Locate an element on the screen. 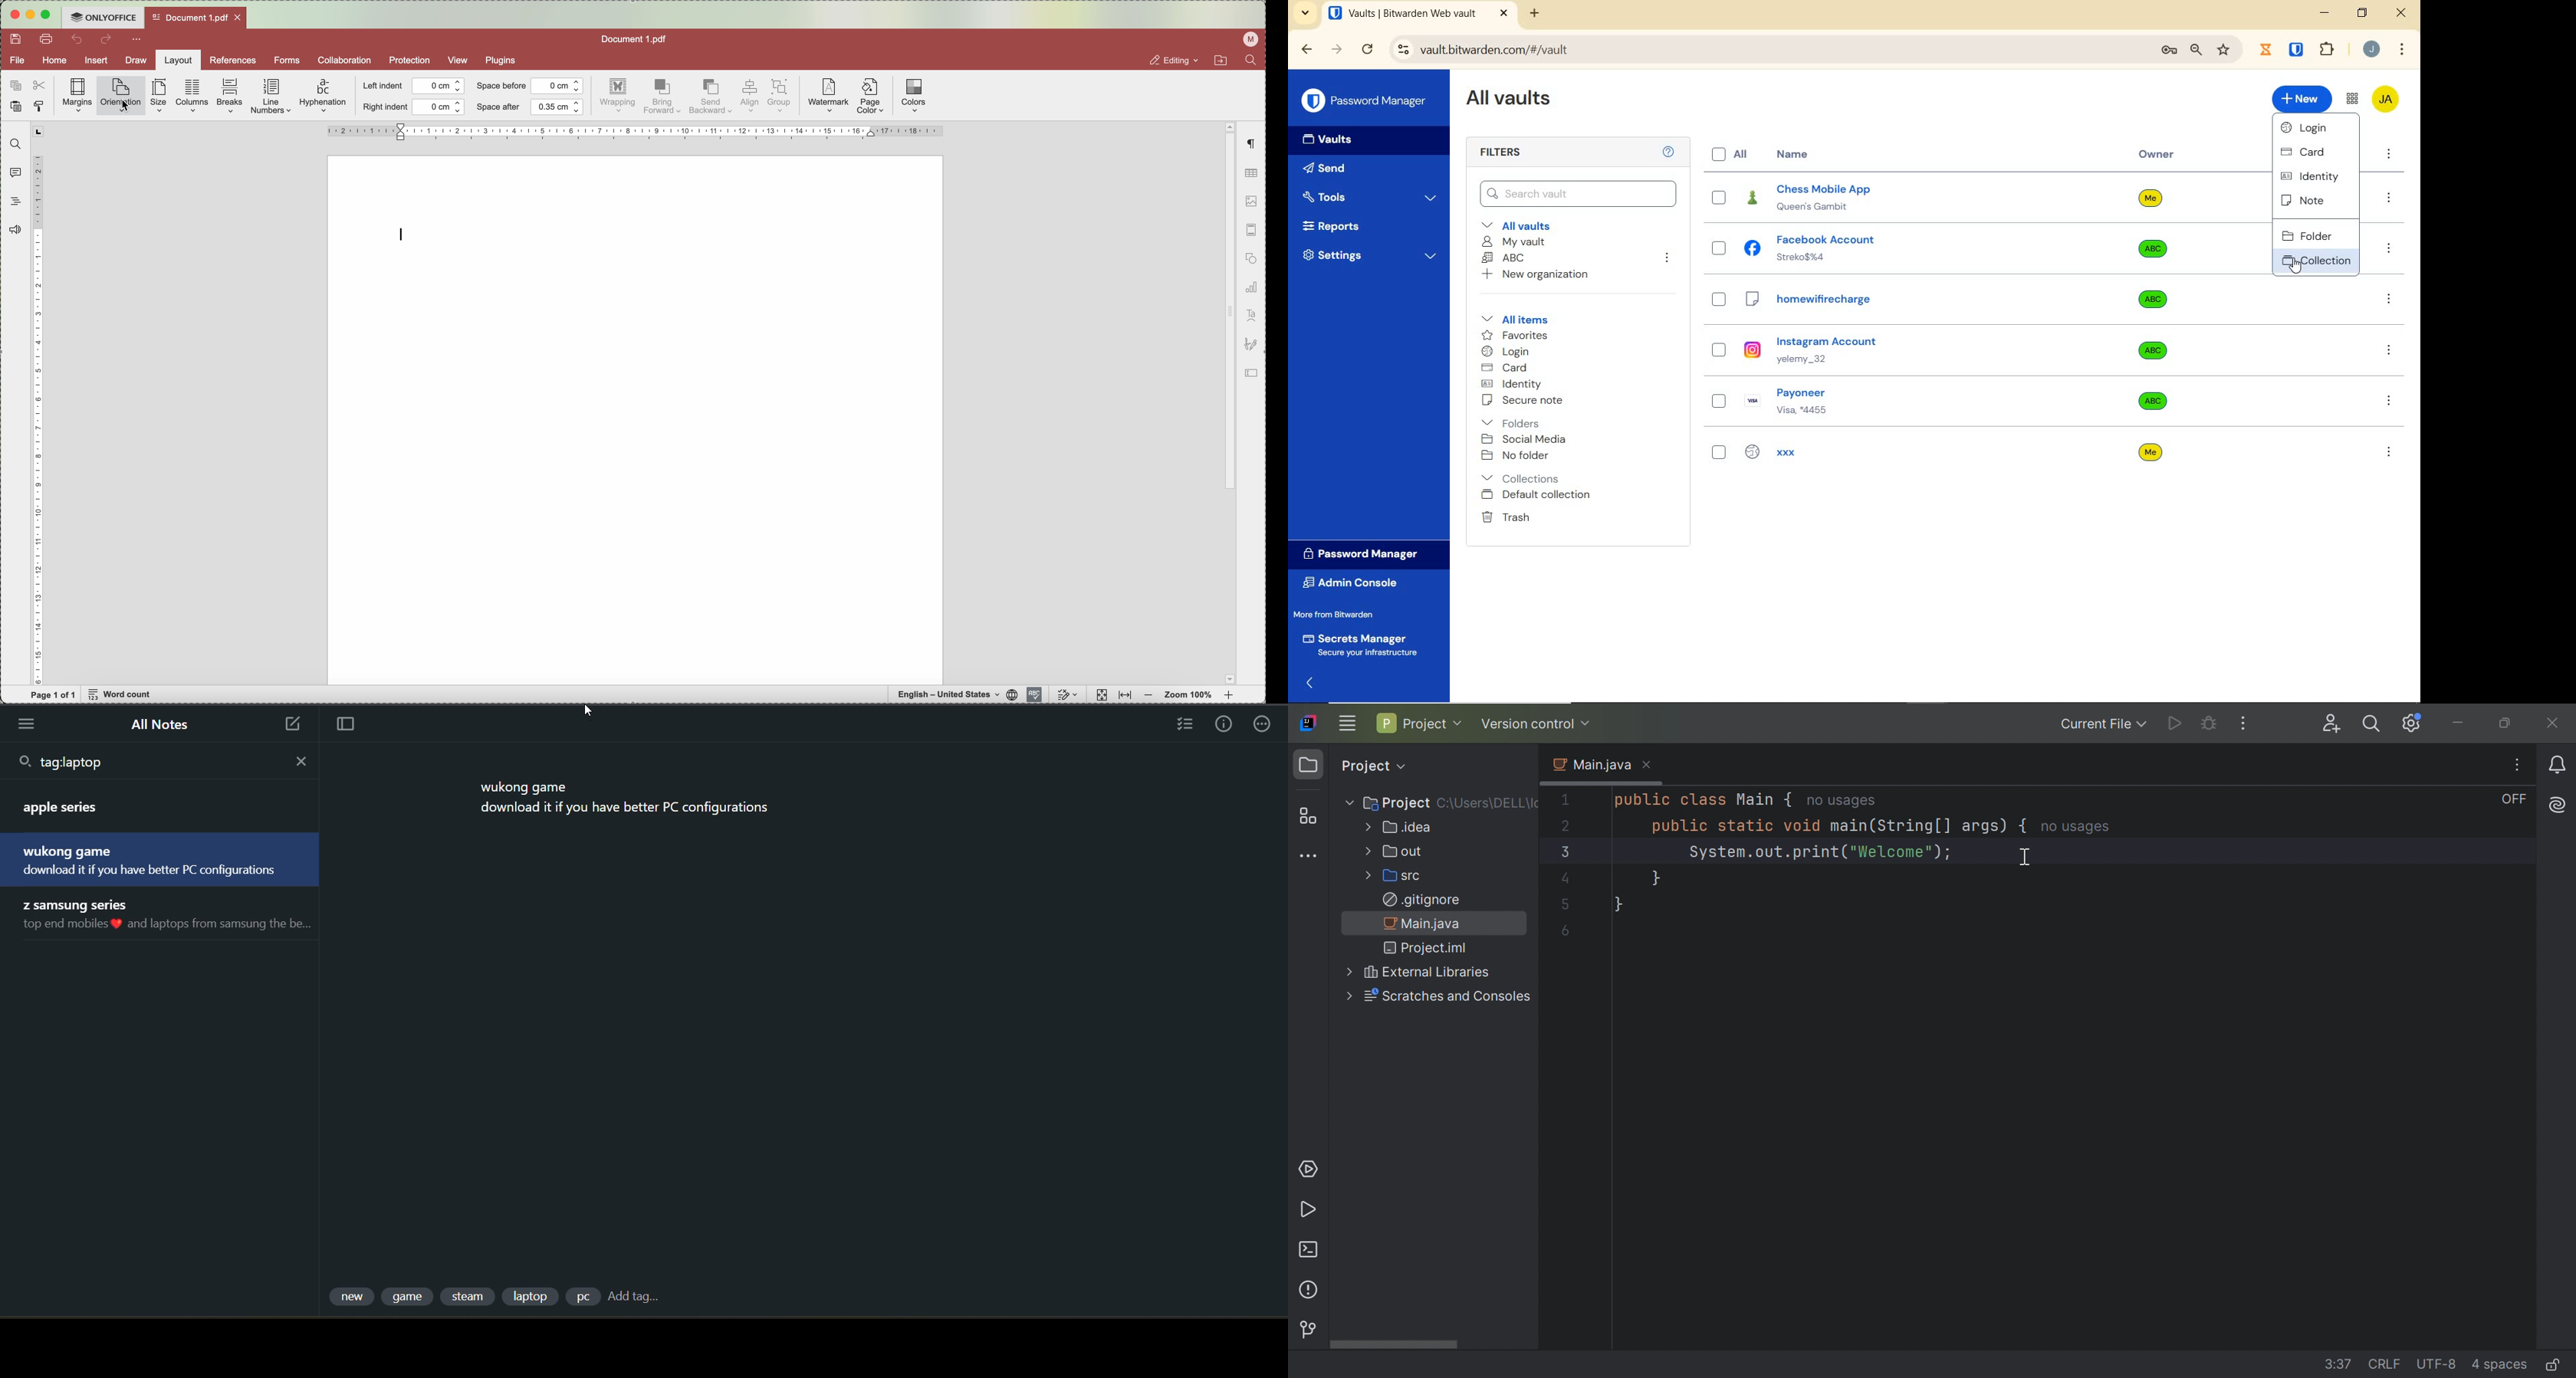 This screenshot has width=2576, height=1400. workspace is located at coordinates (636, 419).